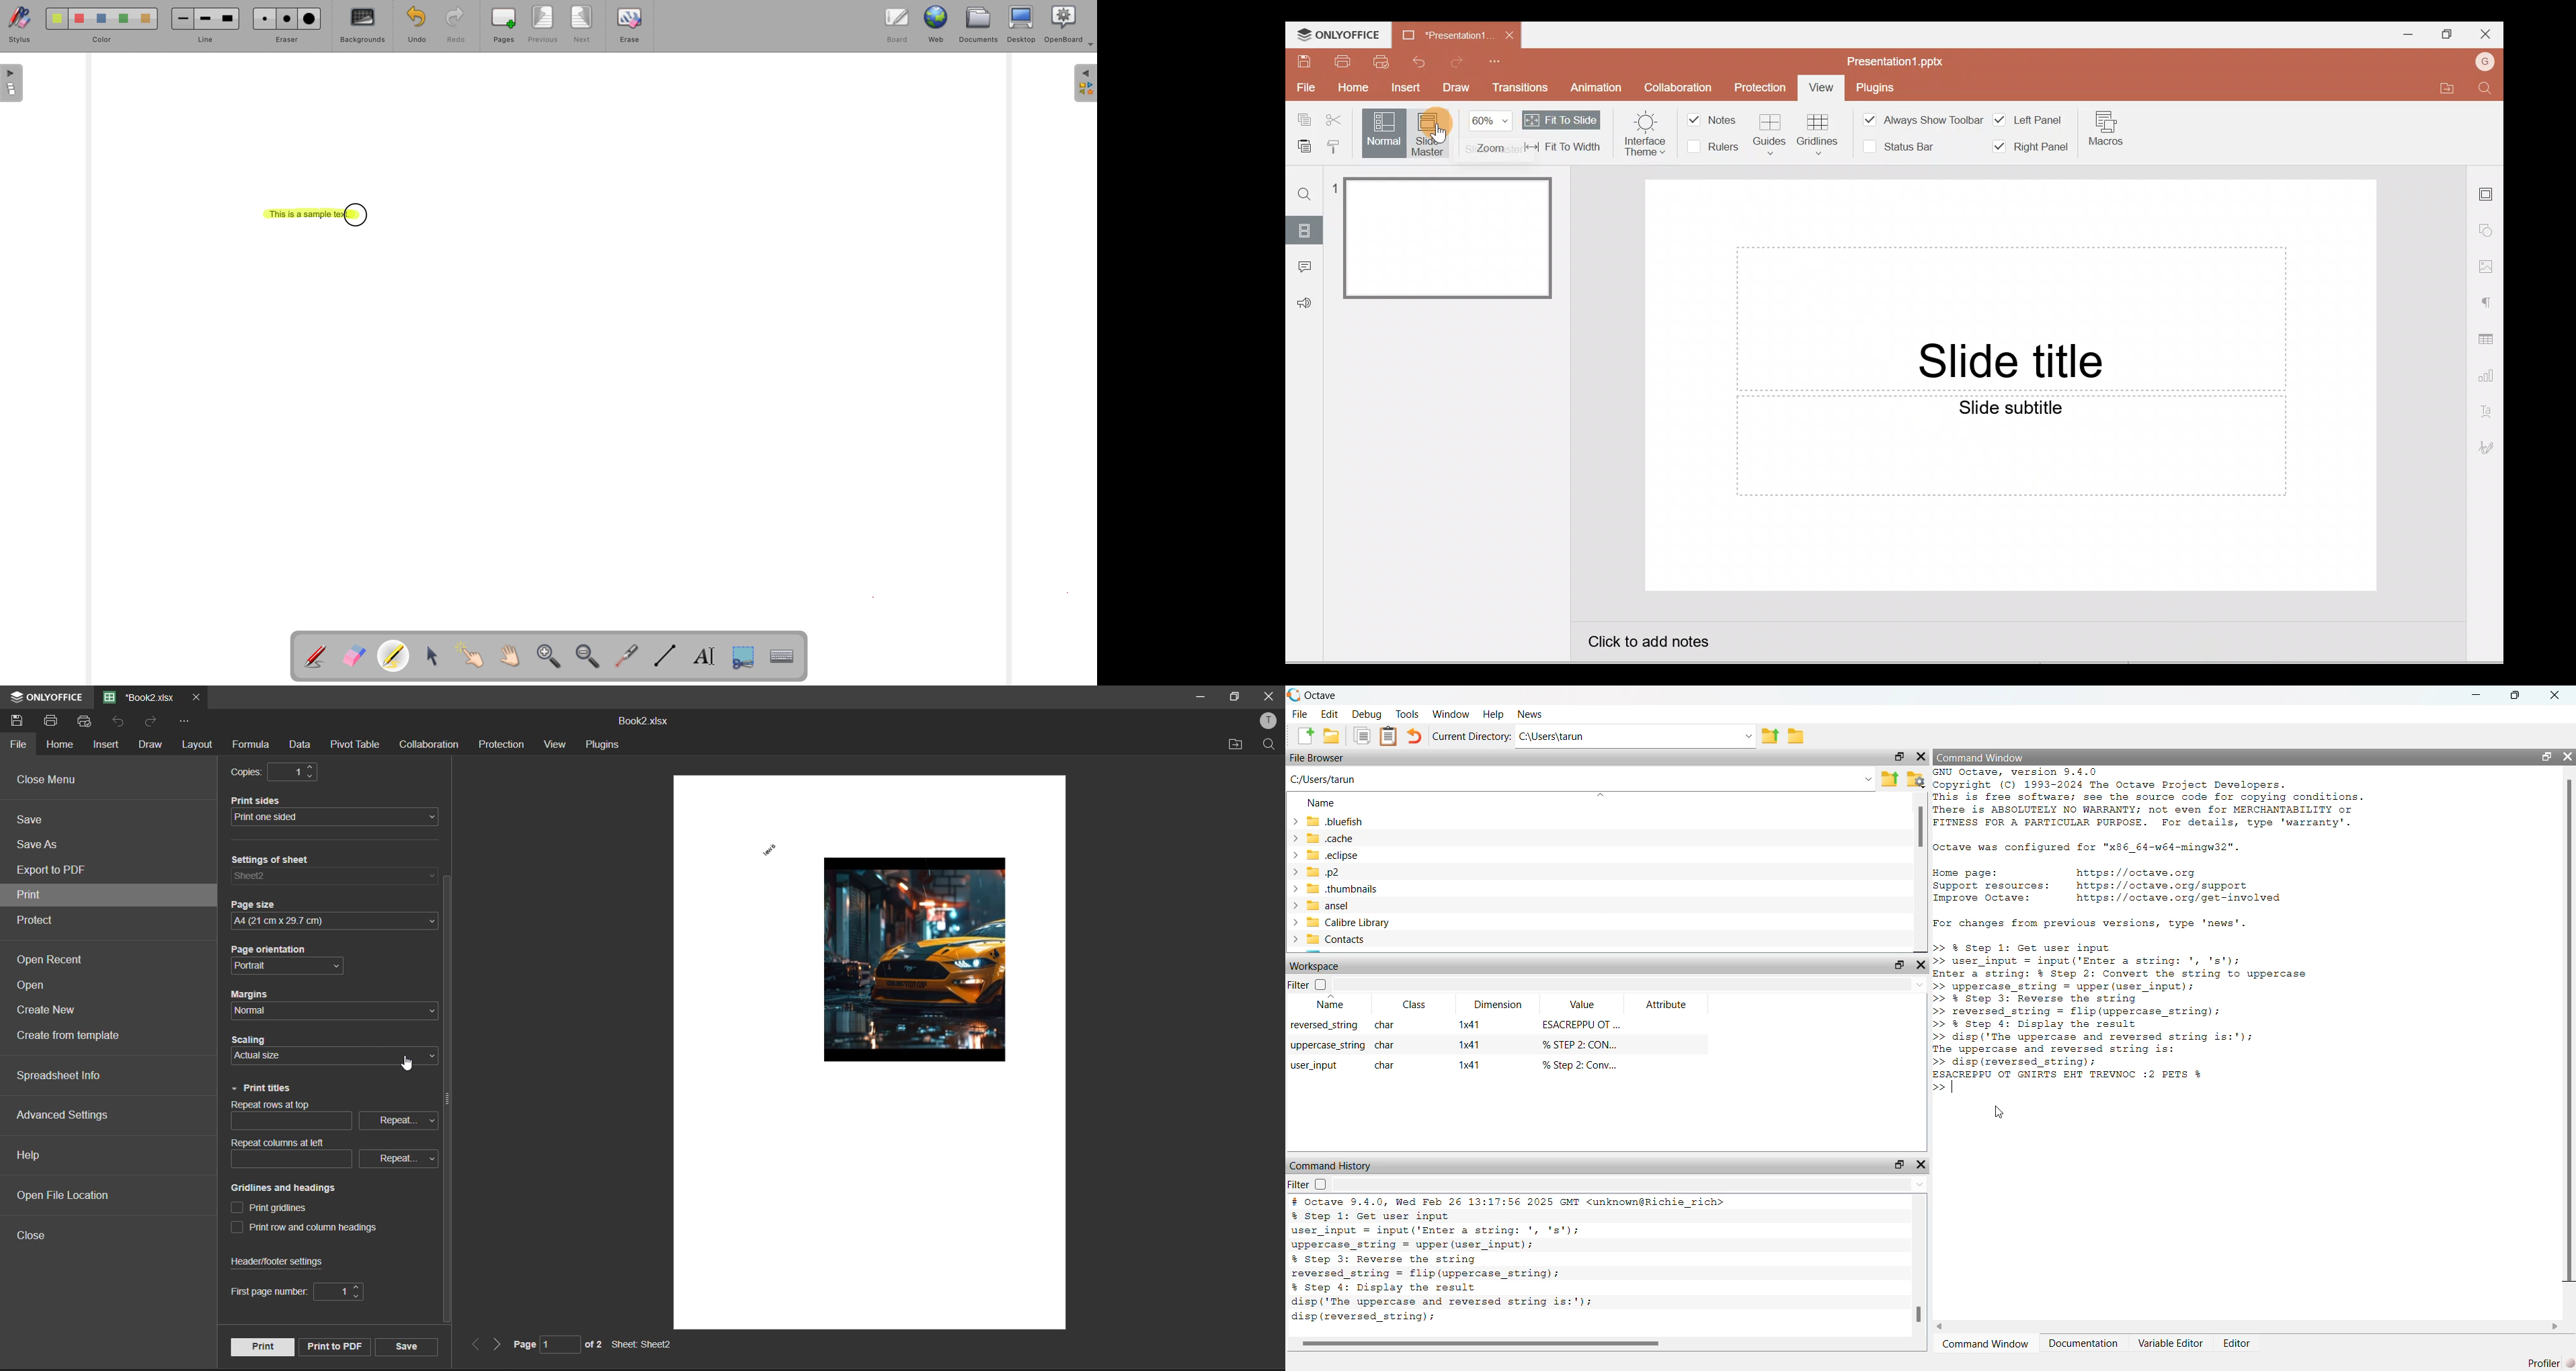 This screenshot has height=1372, width=2576. Describe the element at coordinates (36, 987) in the screenshot. I see `open` at that location.